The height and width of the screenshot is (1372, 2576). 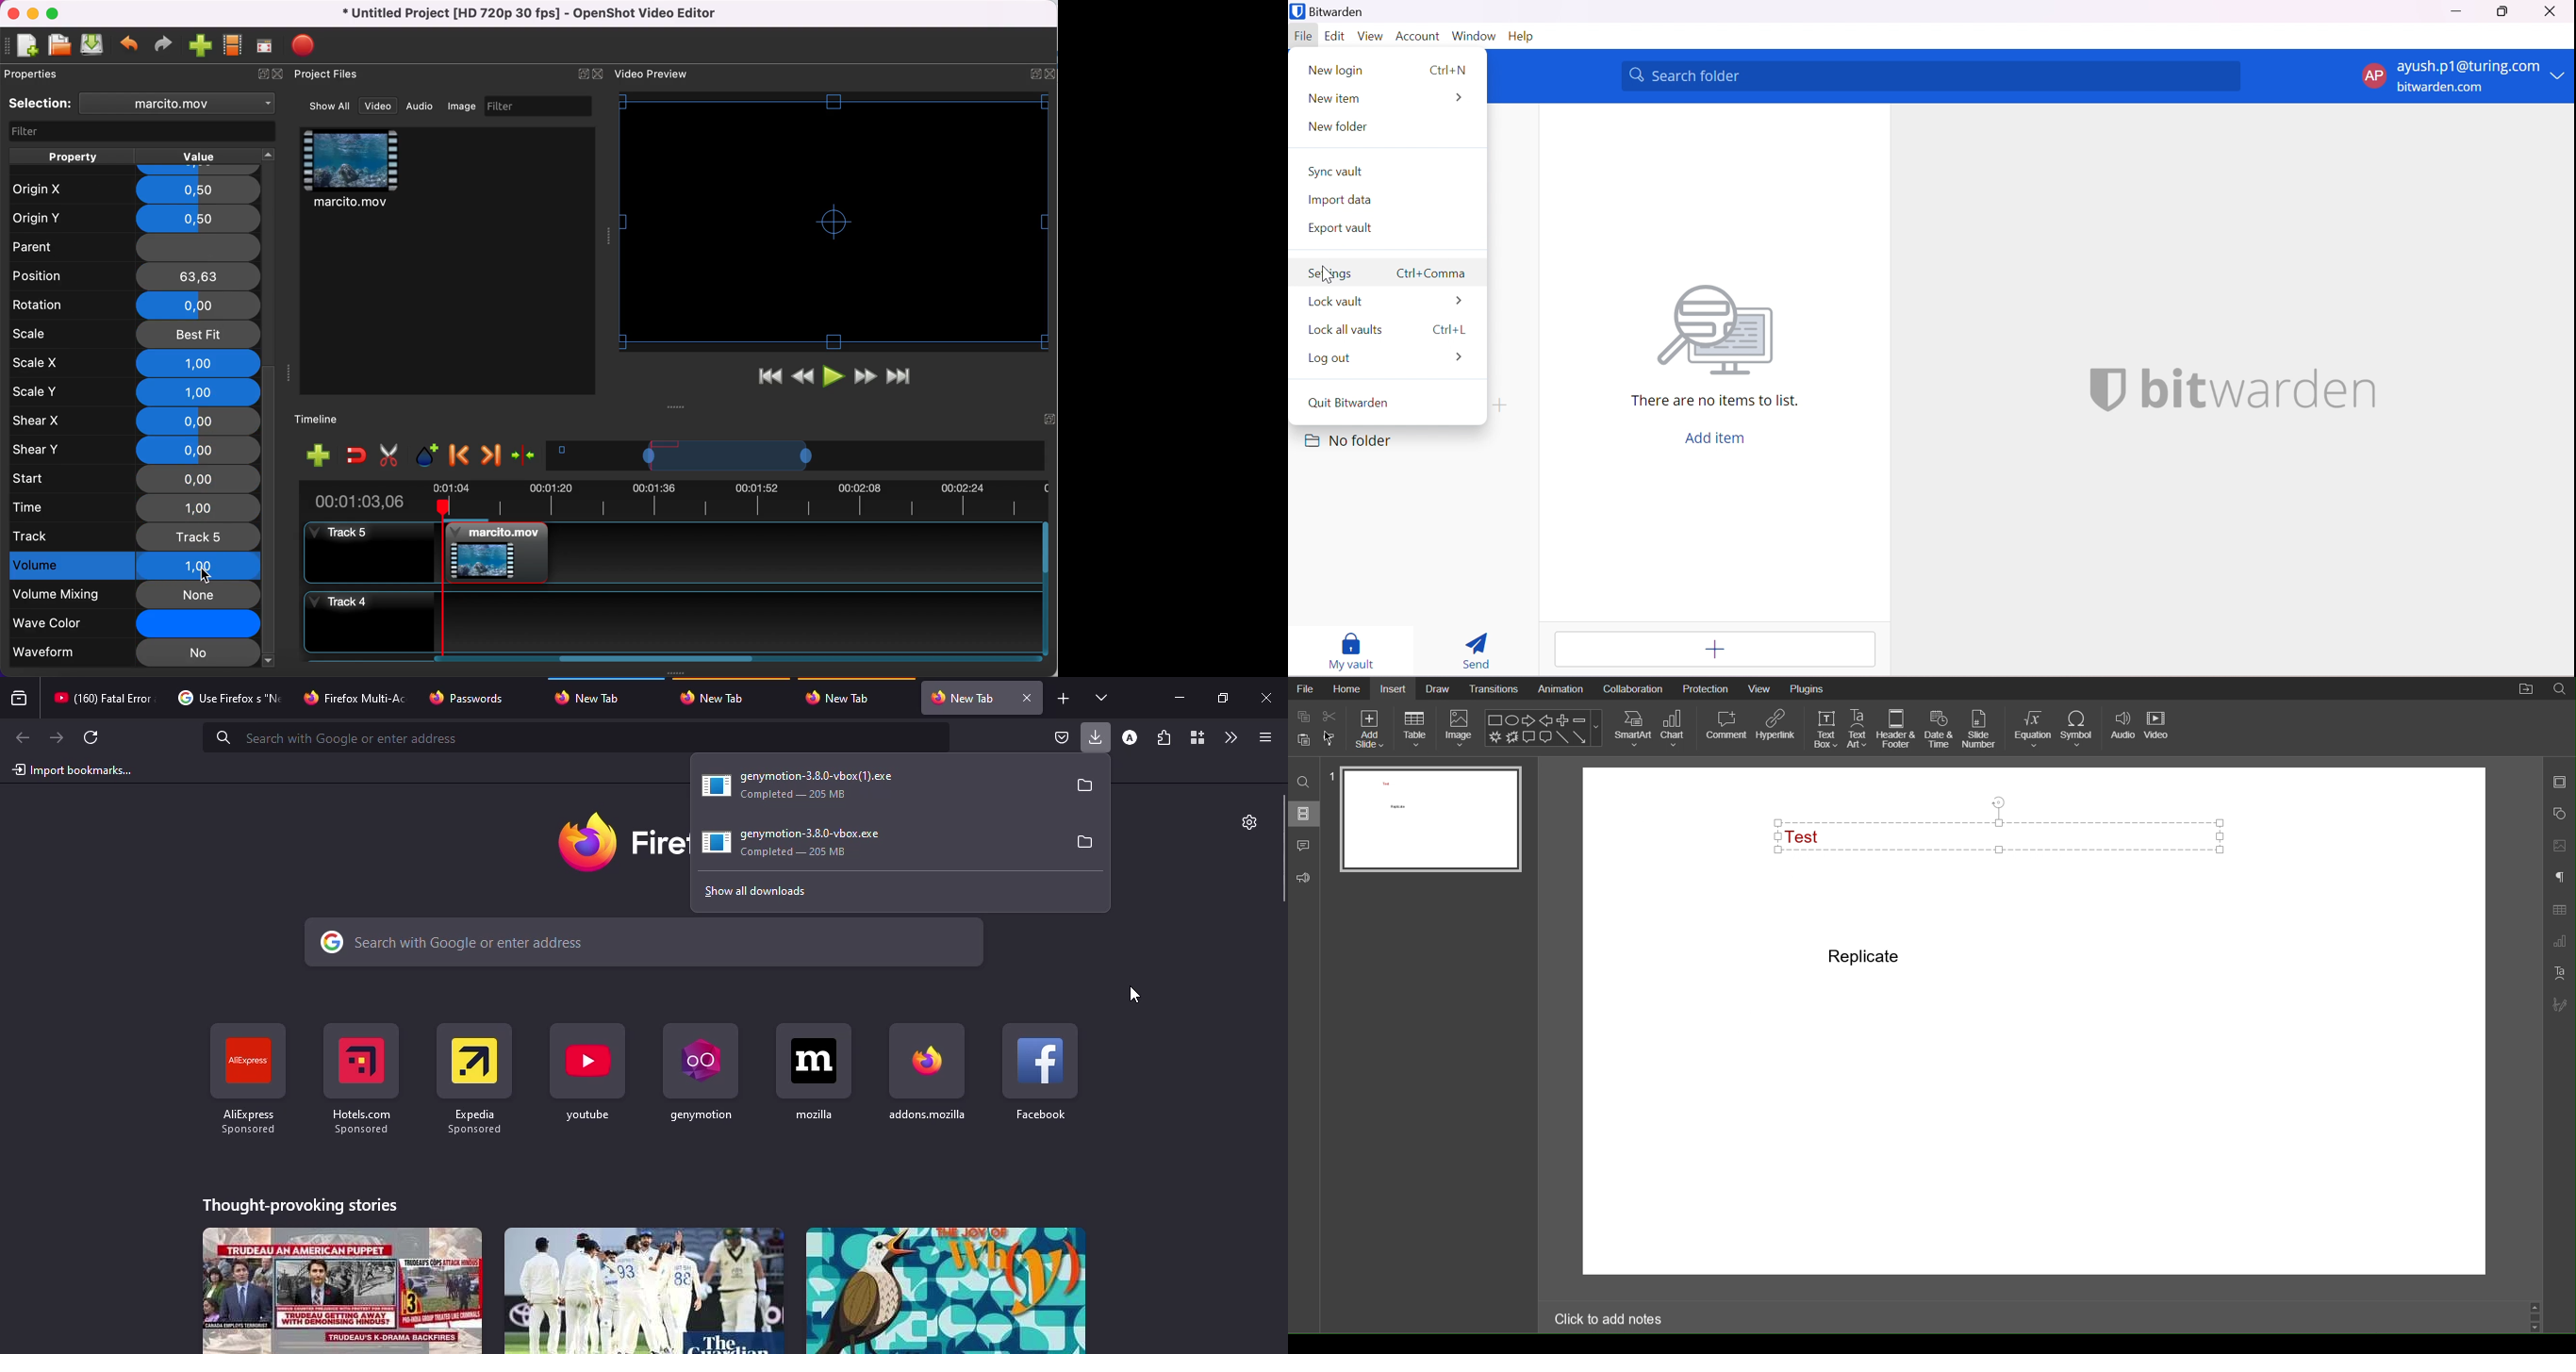 What do you see at coordinates (963, 698) in the screenshot?
I see `tab` at bounding box center [963, 698].